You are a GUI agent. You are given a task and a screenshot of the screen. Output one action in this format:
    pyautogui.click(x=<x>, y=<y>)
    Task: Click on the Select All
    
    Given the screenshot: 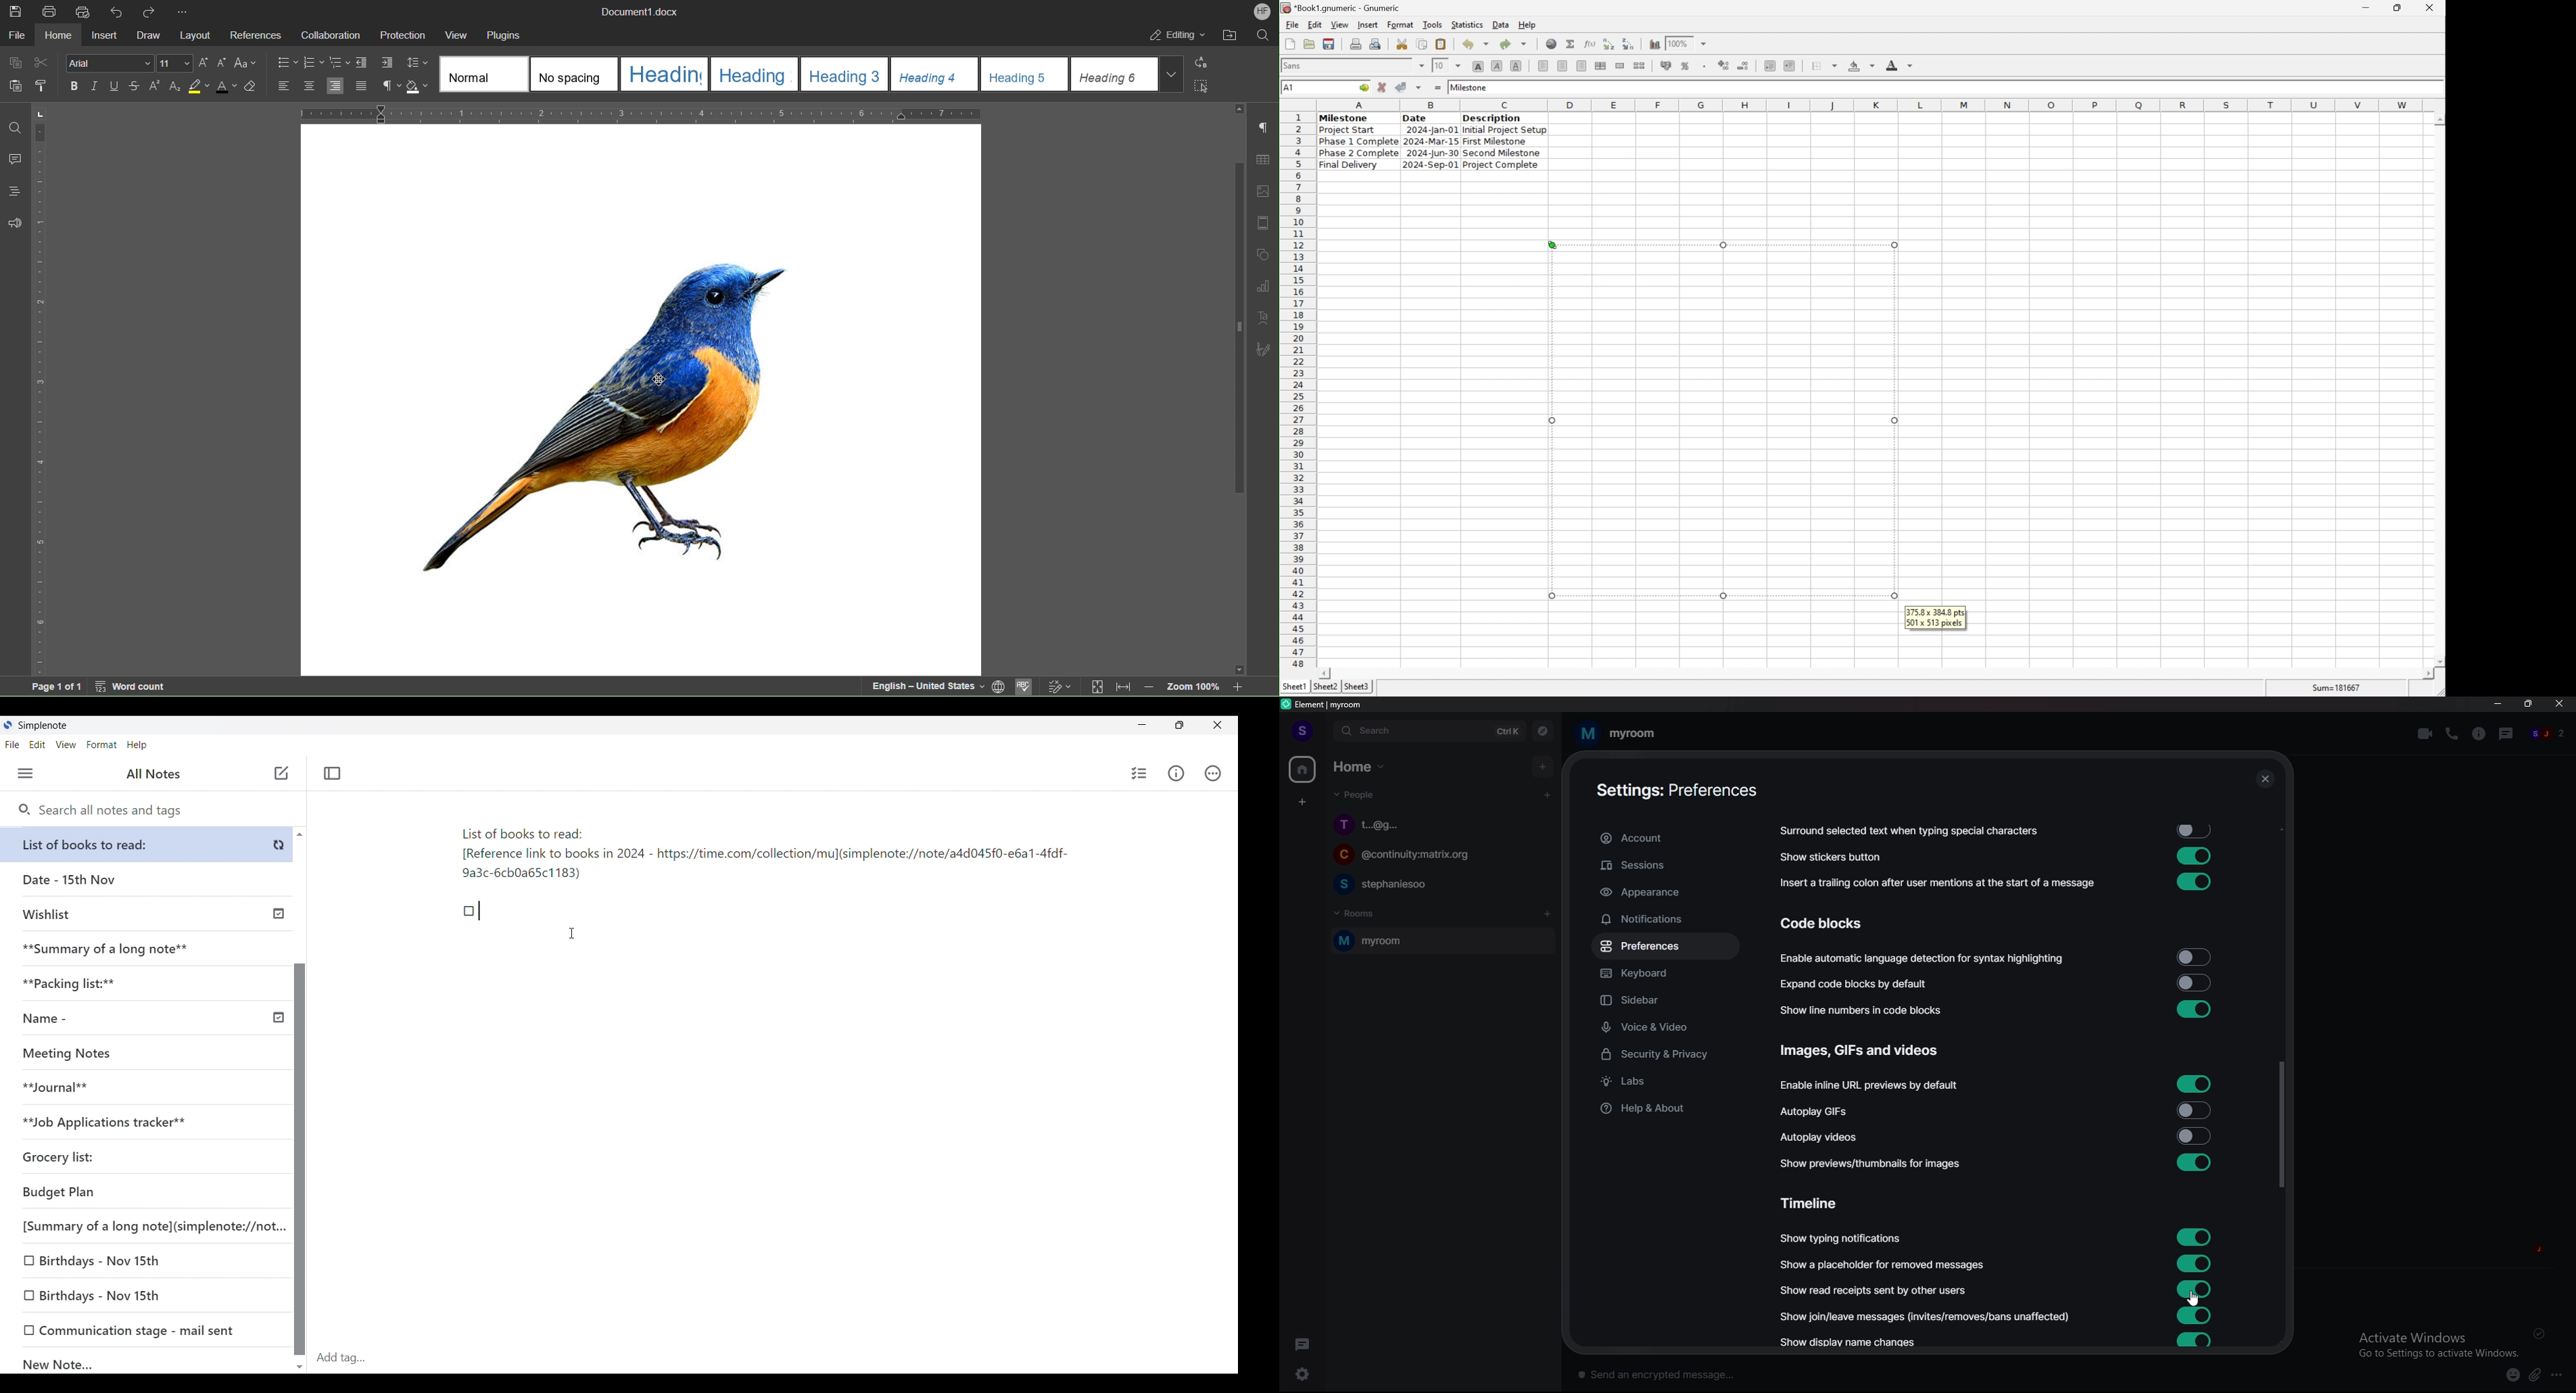 What is the action you would take?
    pyautogui.click(x=1201, y=87)
    